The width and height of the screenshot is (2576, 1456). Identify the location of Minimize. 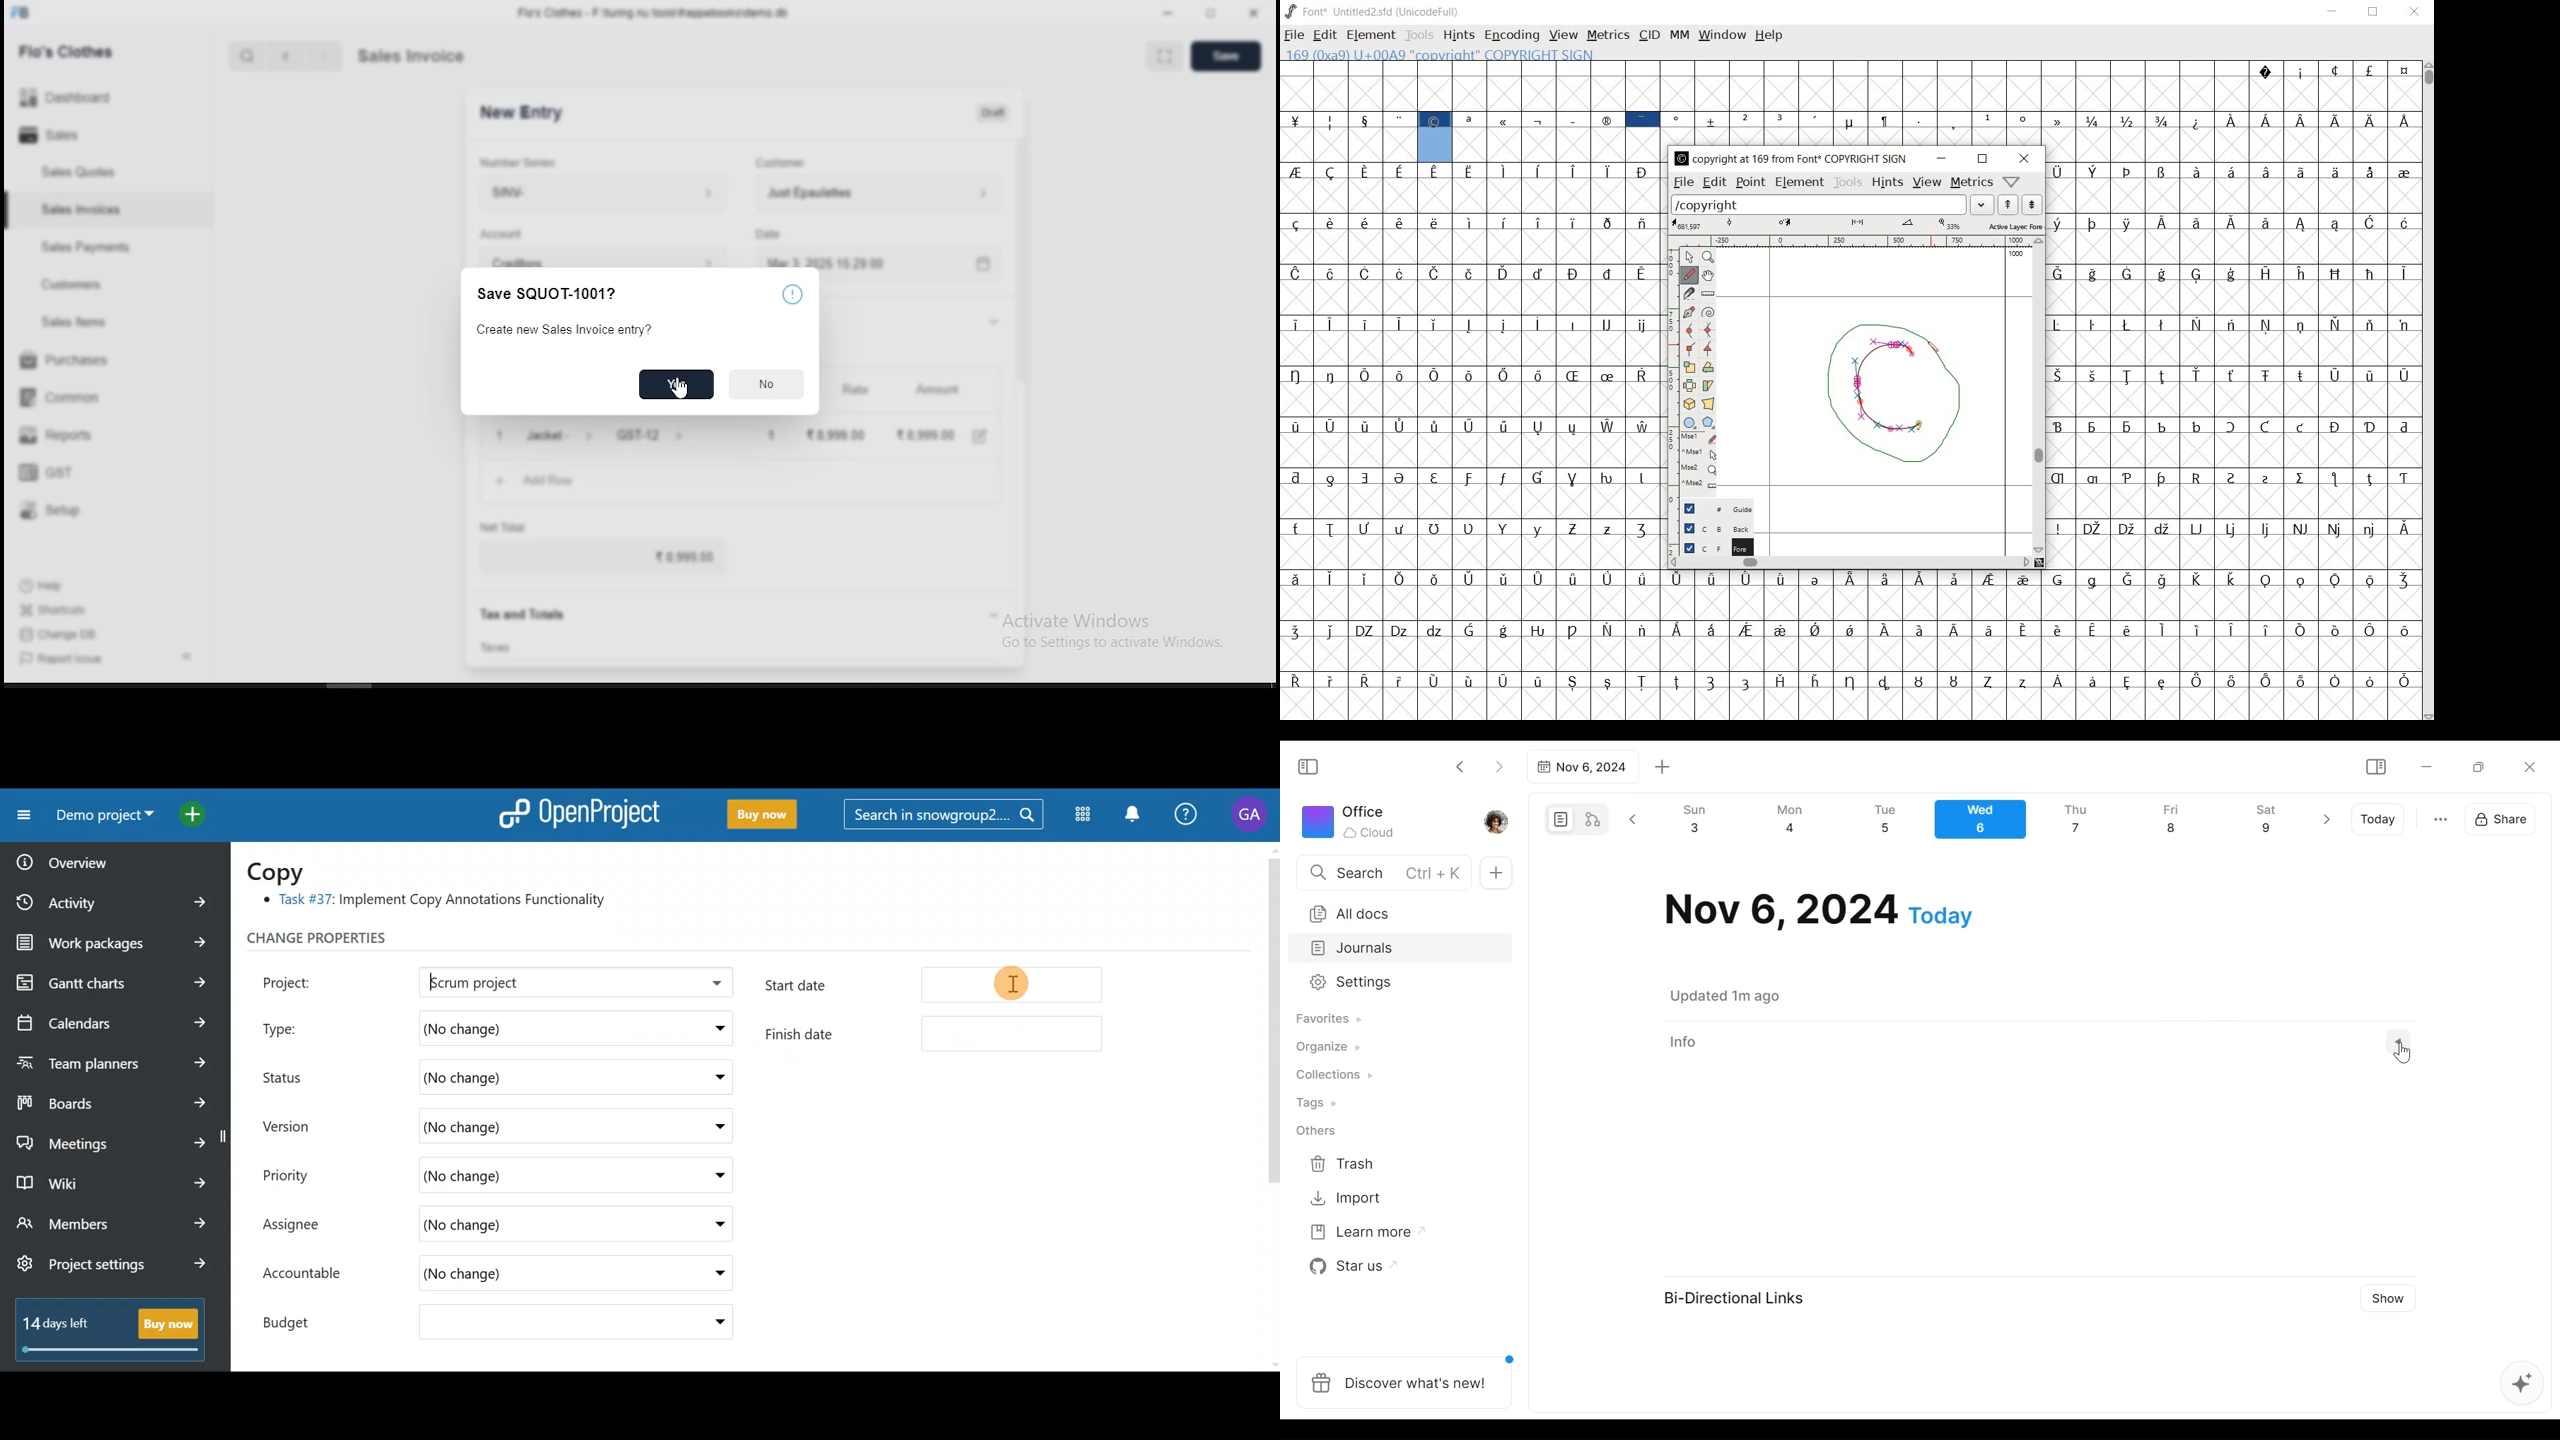
(2427, 765).